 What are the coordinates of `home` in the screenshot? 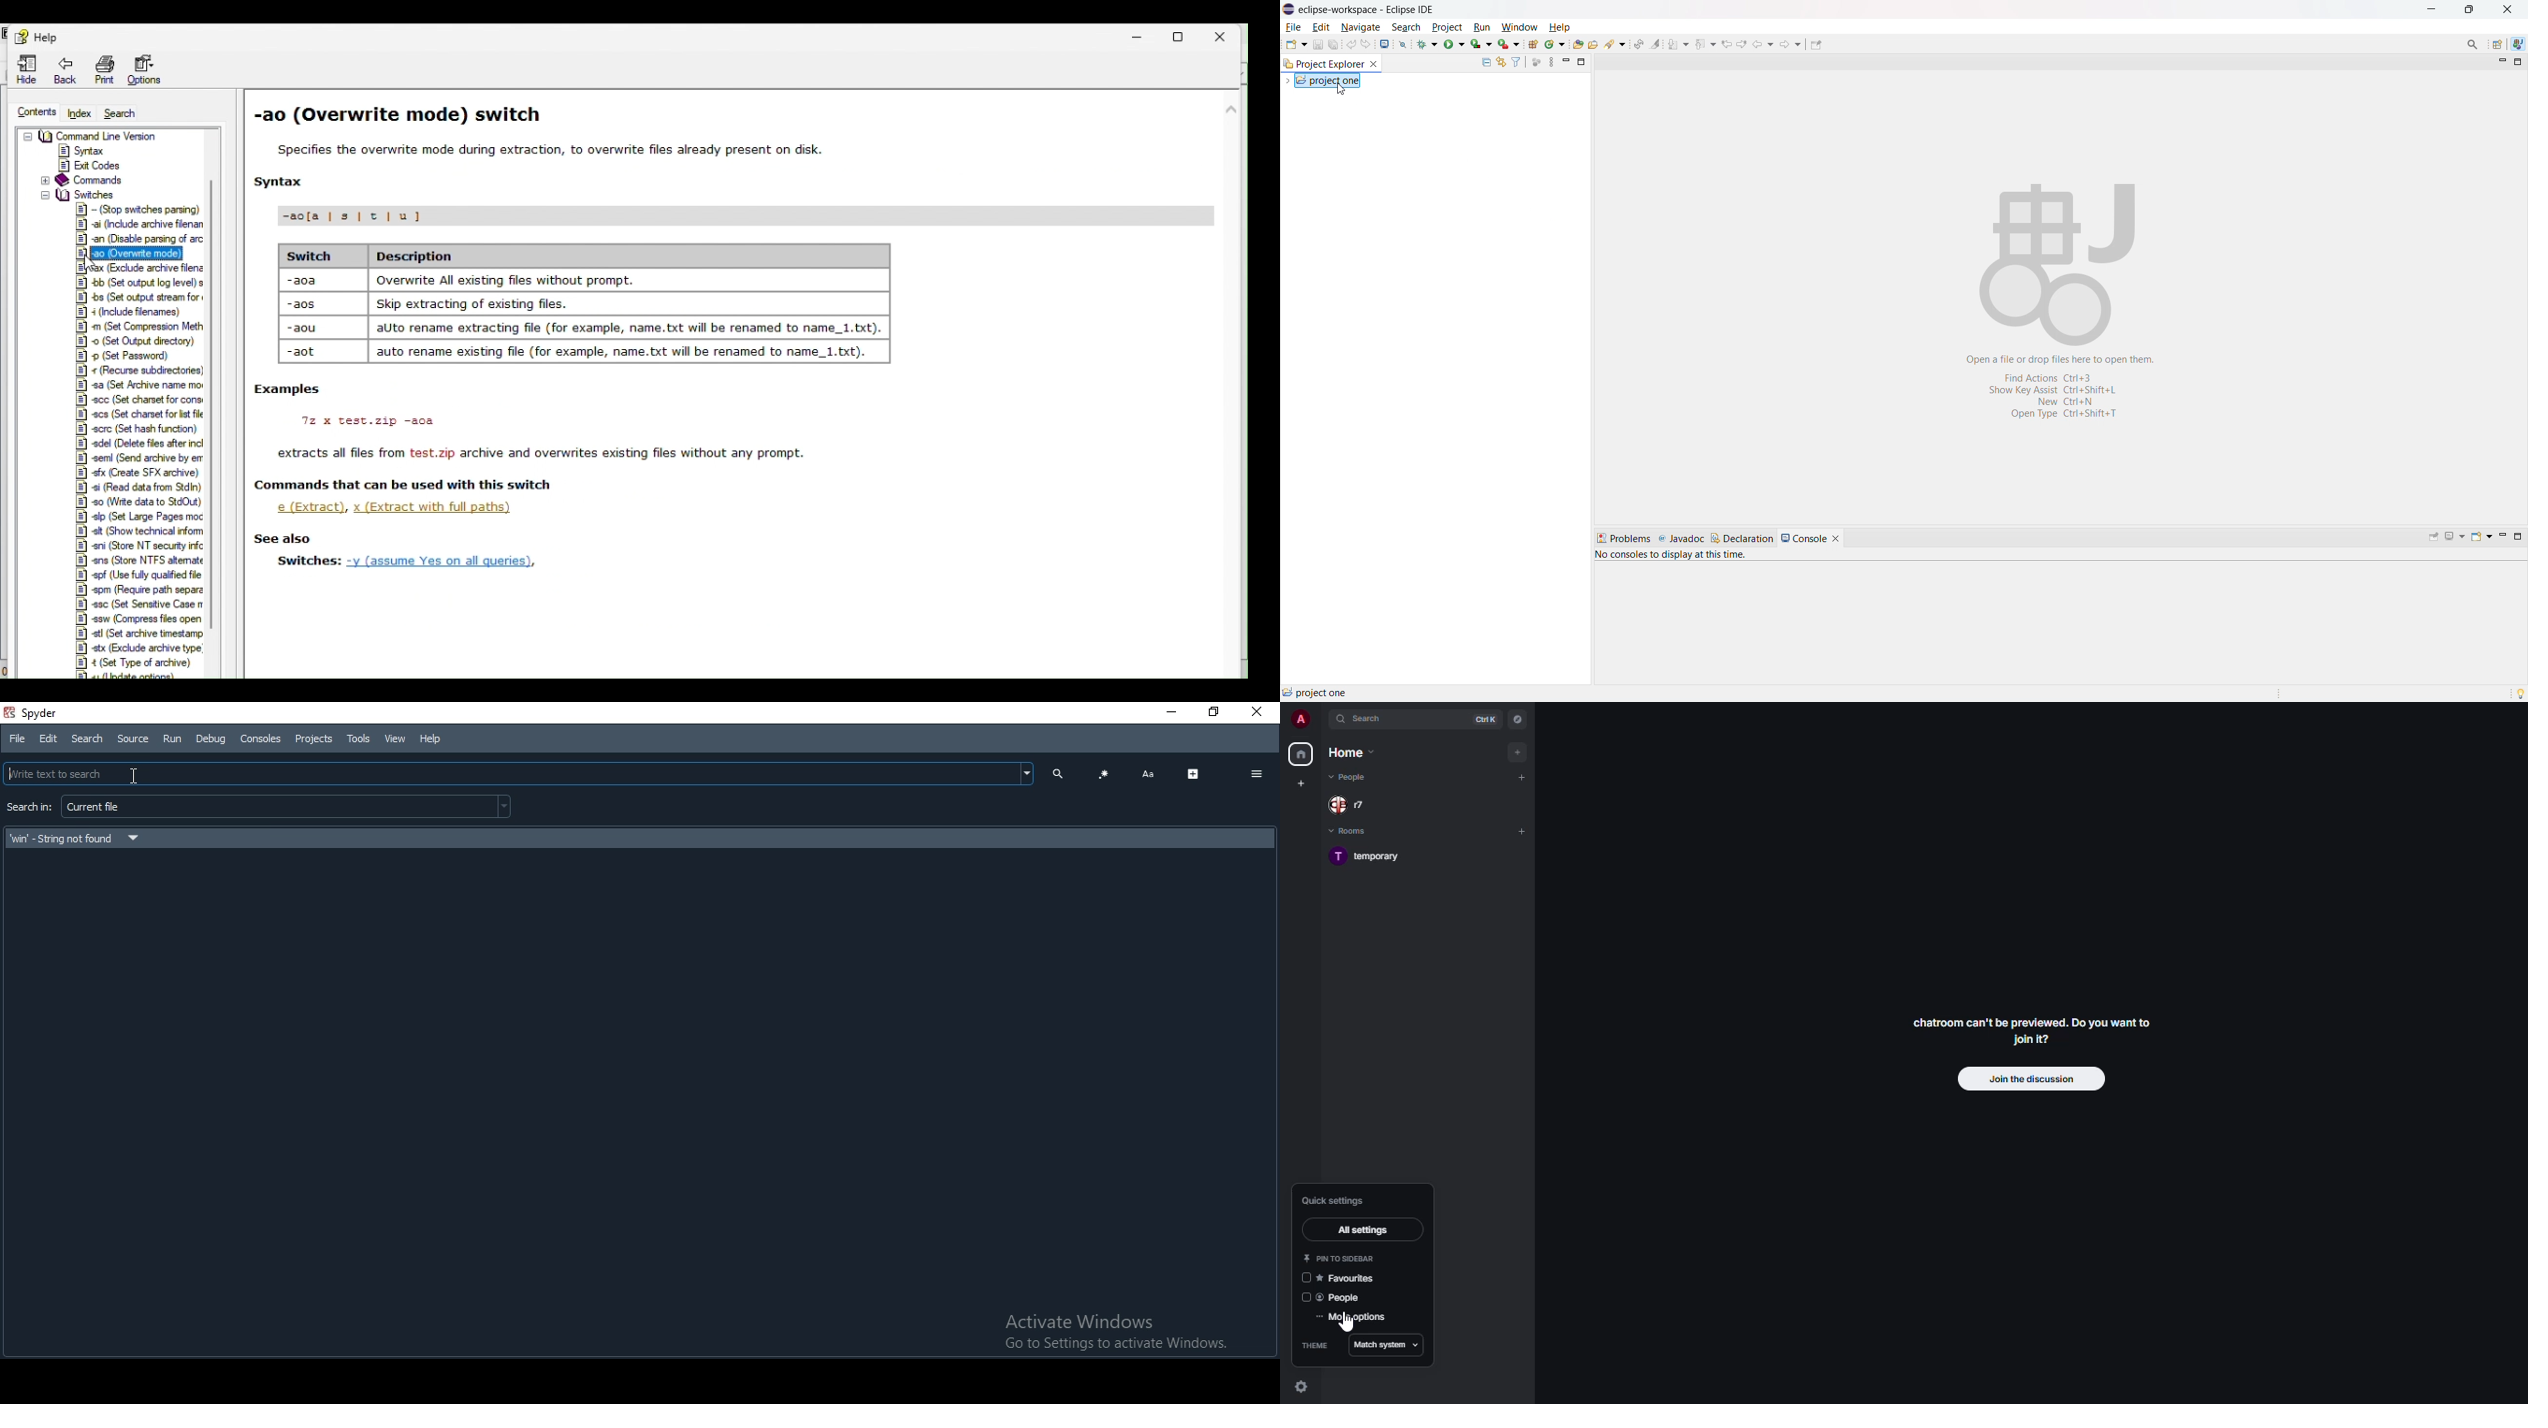 It's located at (1355, 752).